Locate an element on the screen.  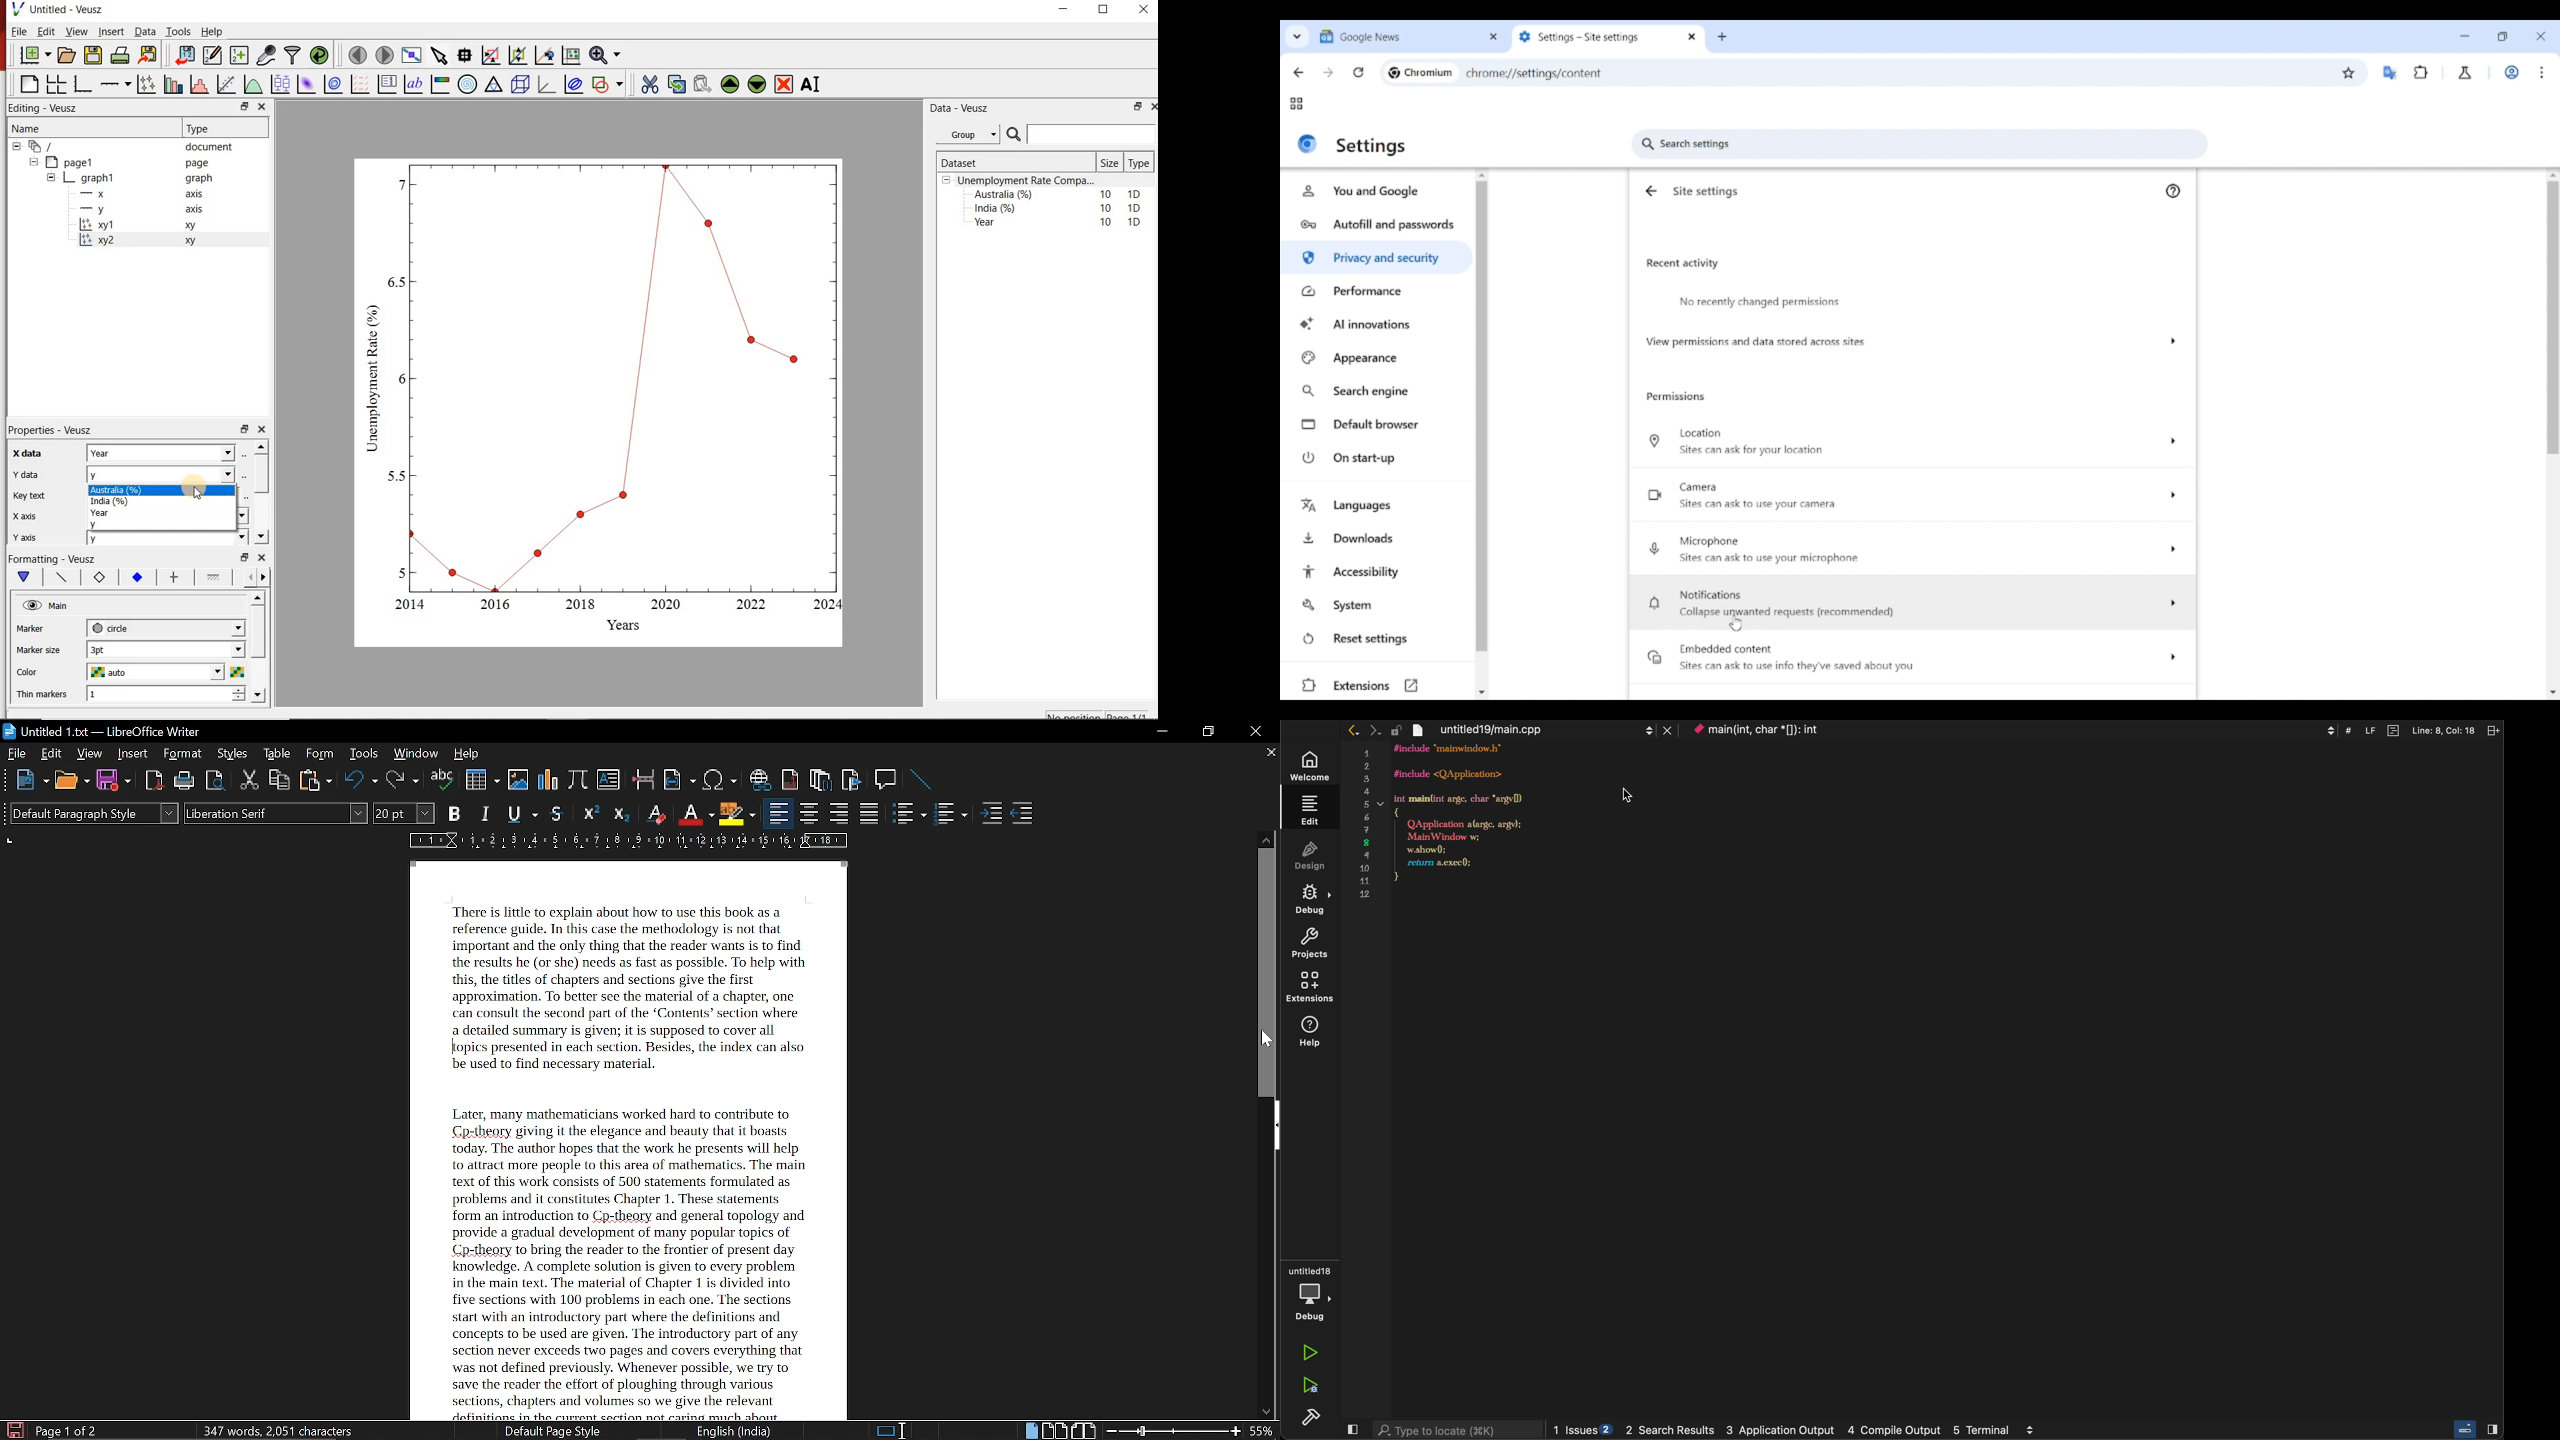
Close tab 1 is located at coordinates (1494, 37).